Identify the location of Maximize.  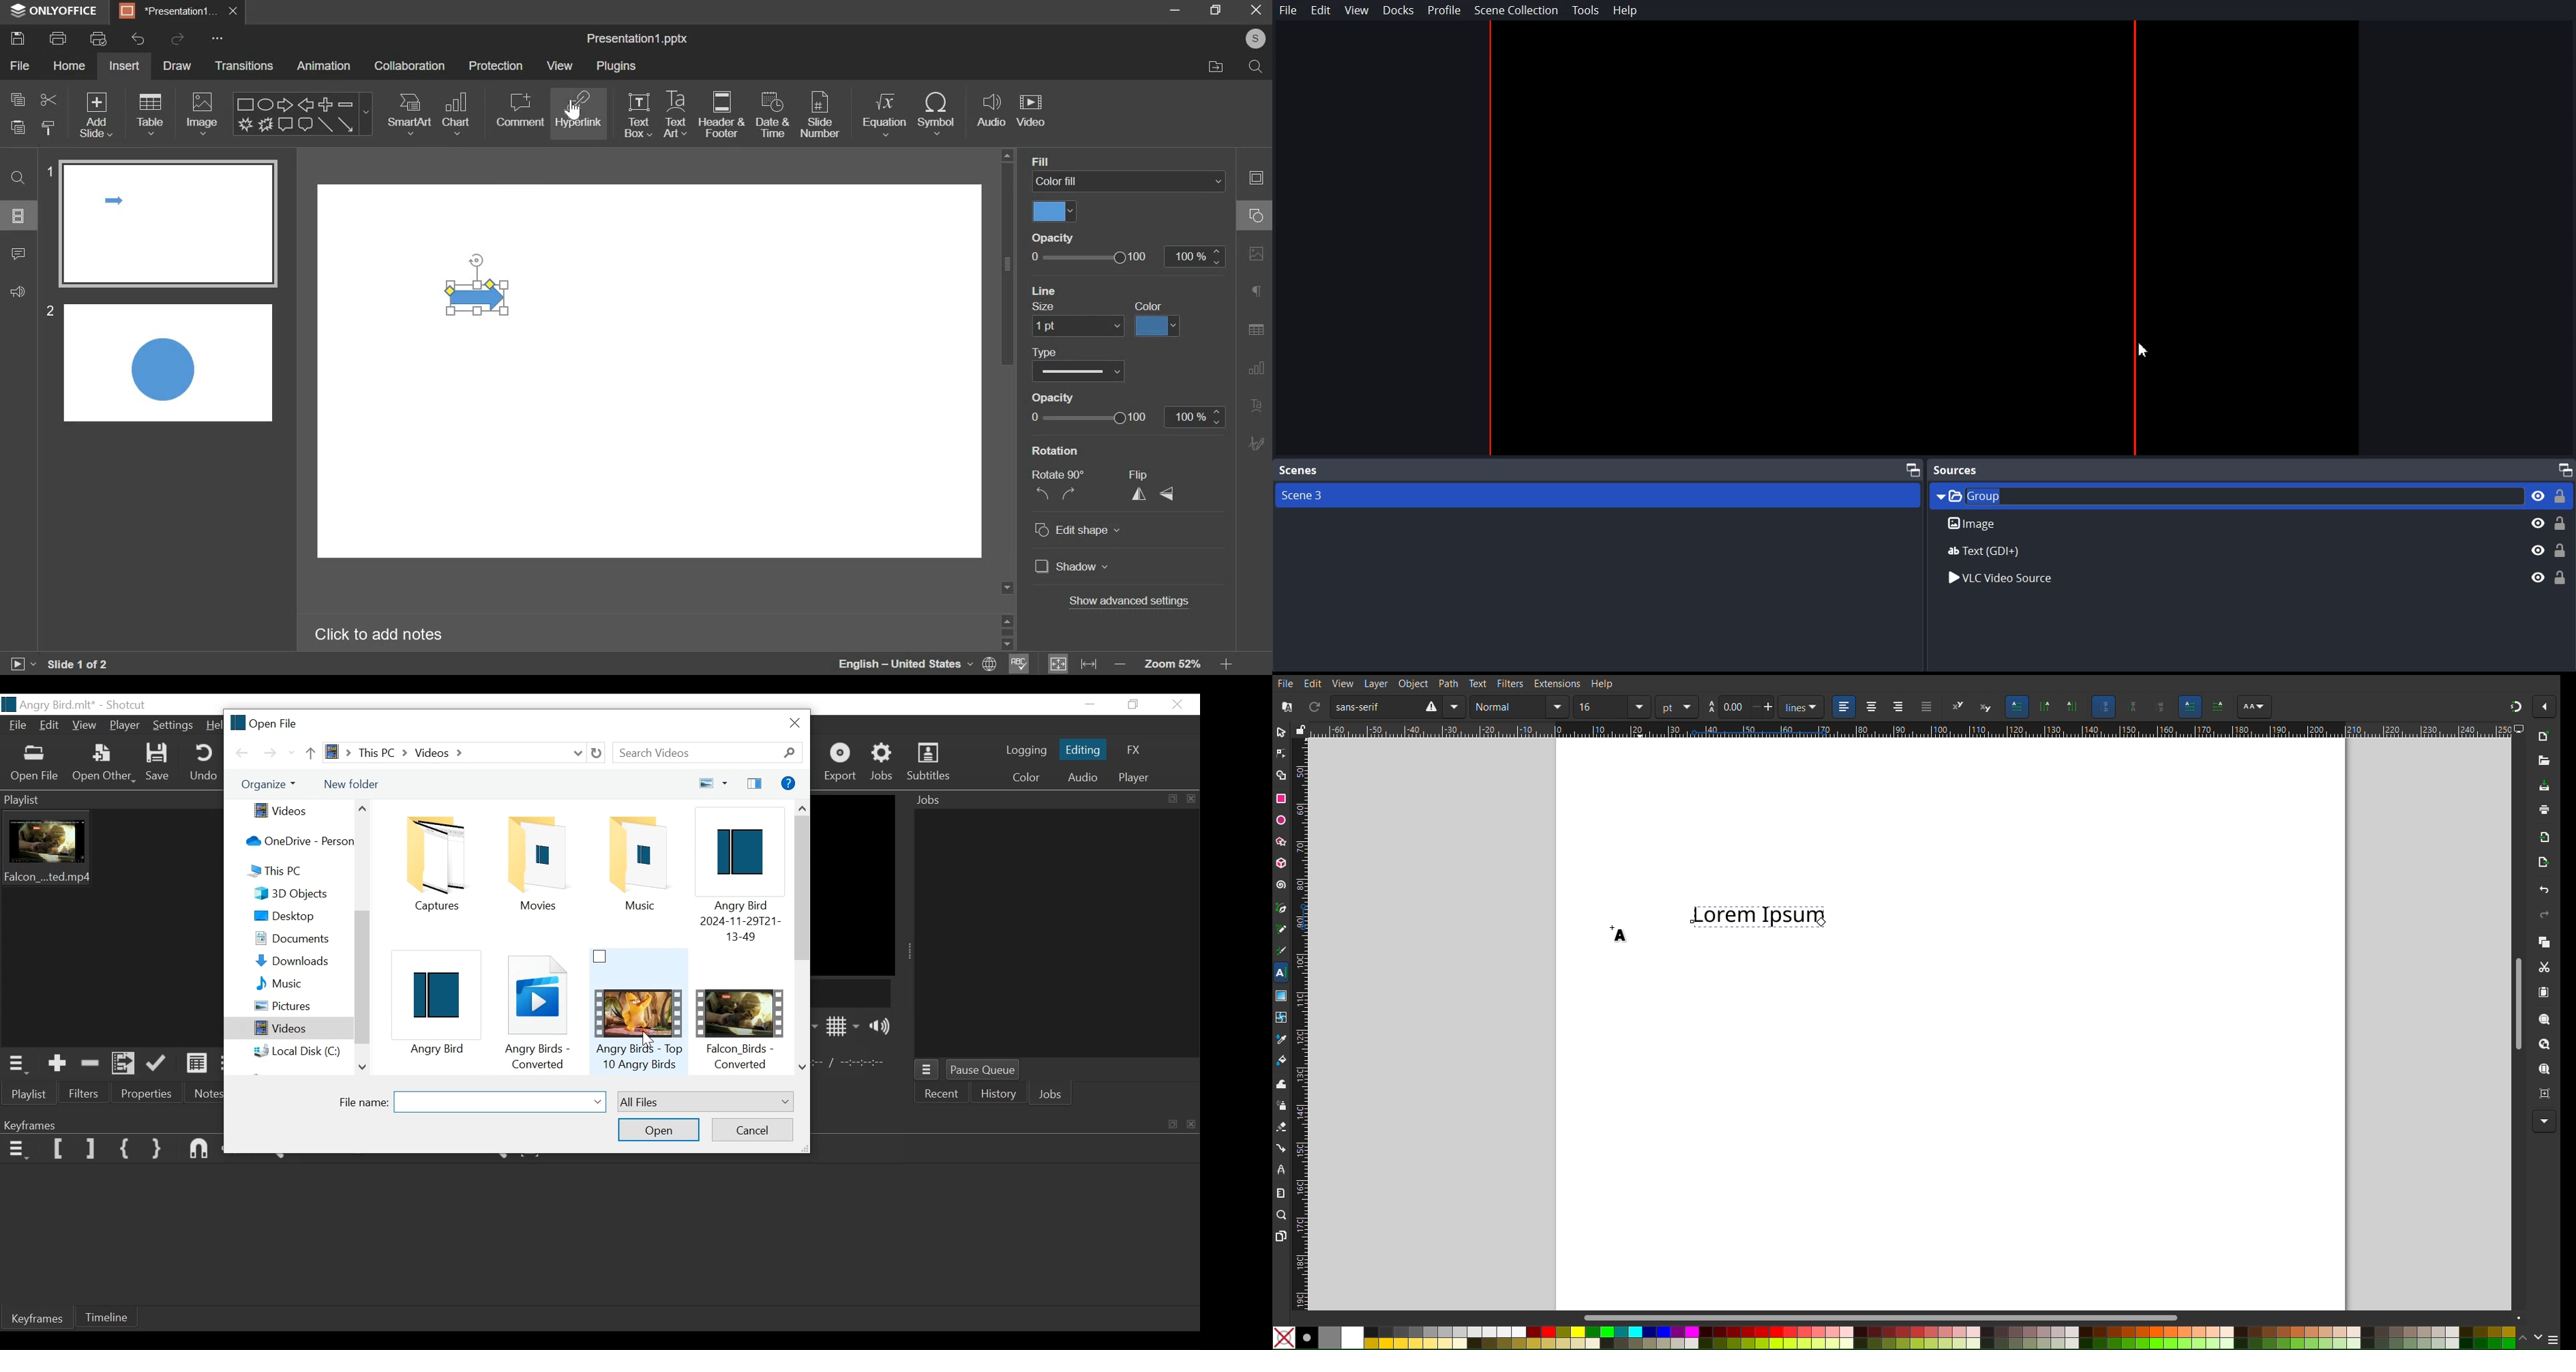
(1913, 469).